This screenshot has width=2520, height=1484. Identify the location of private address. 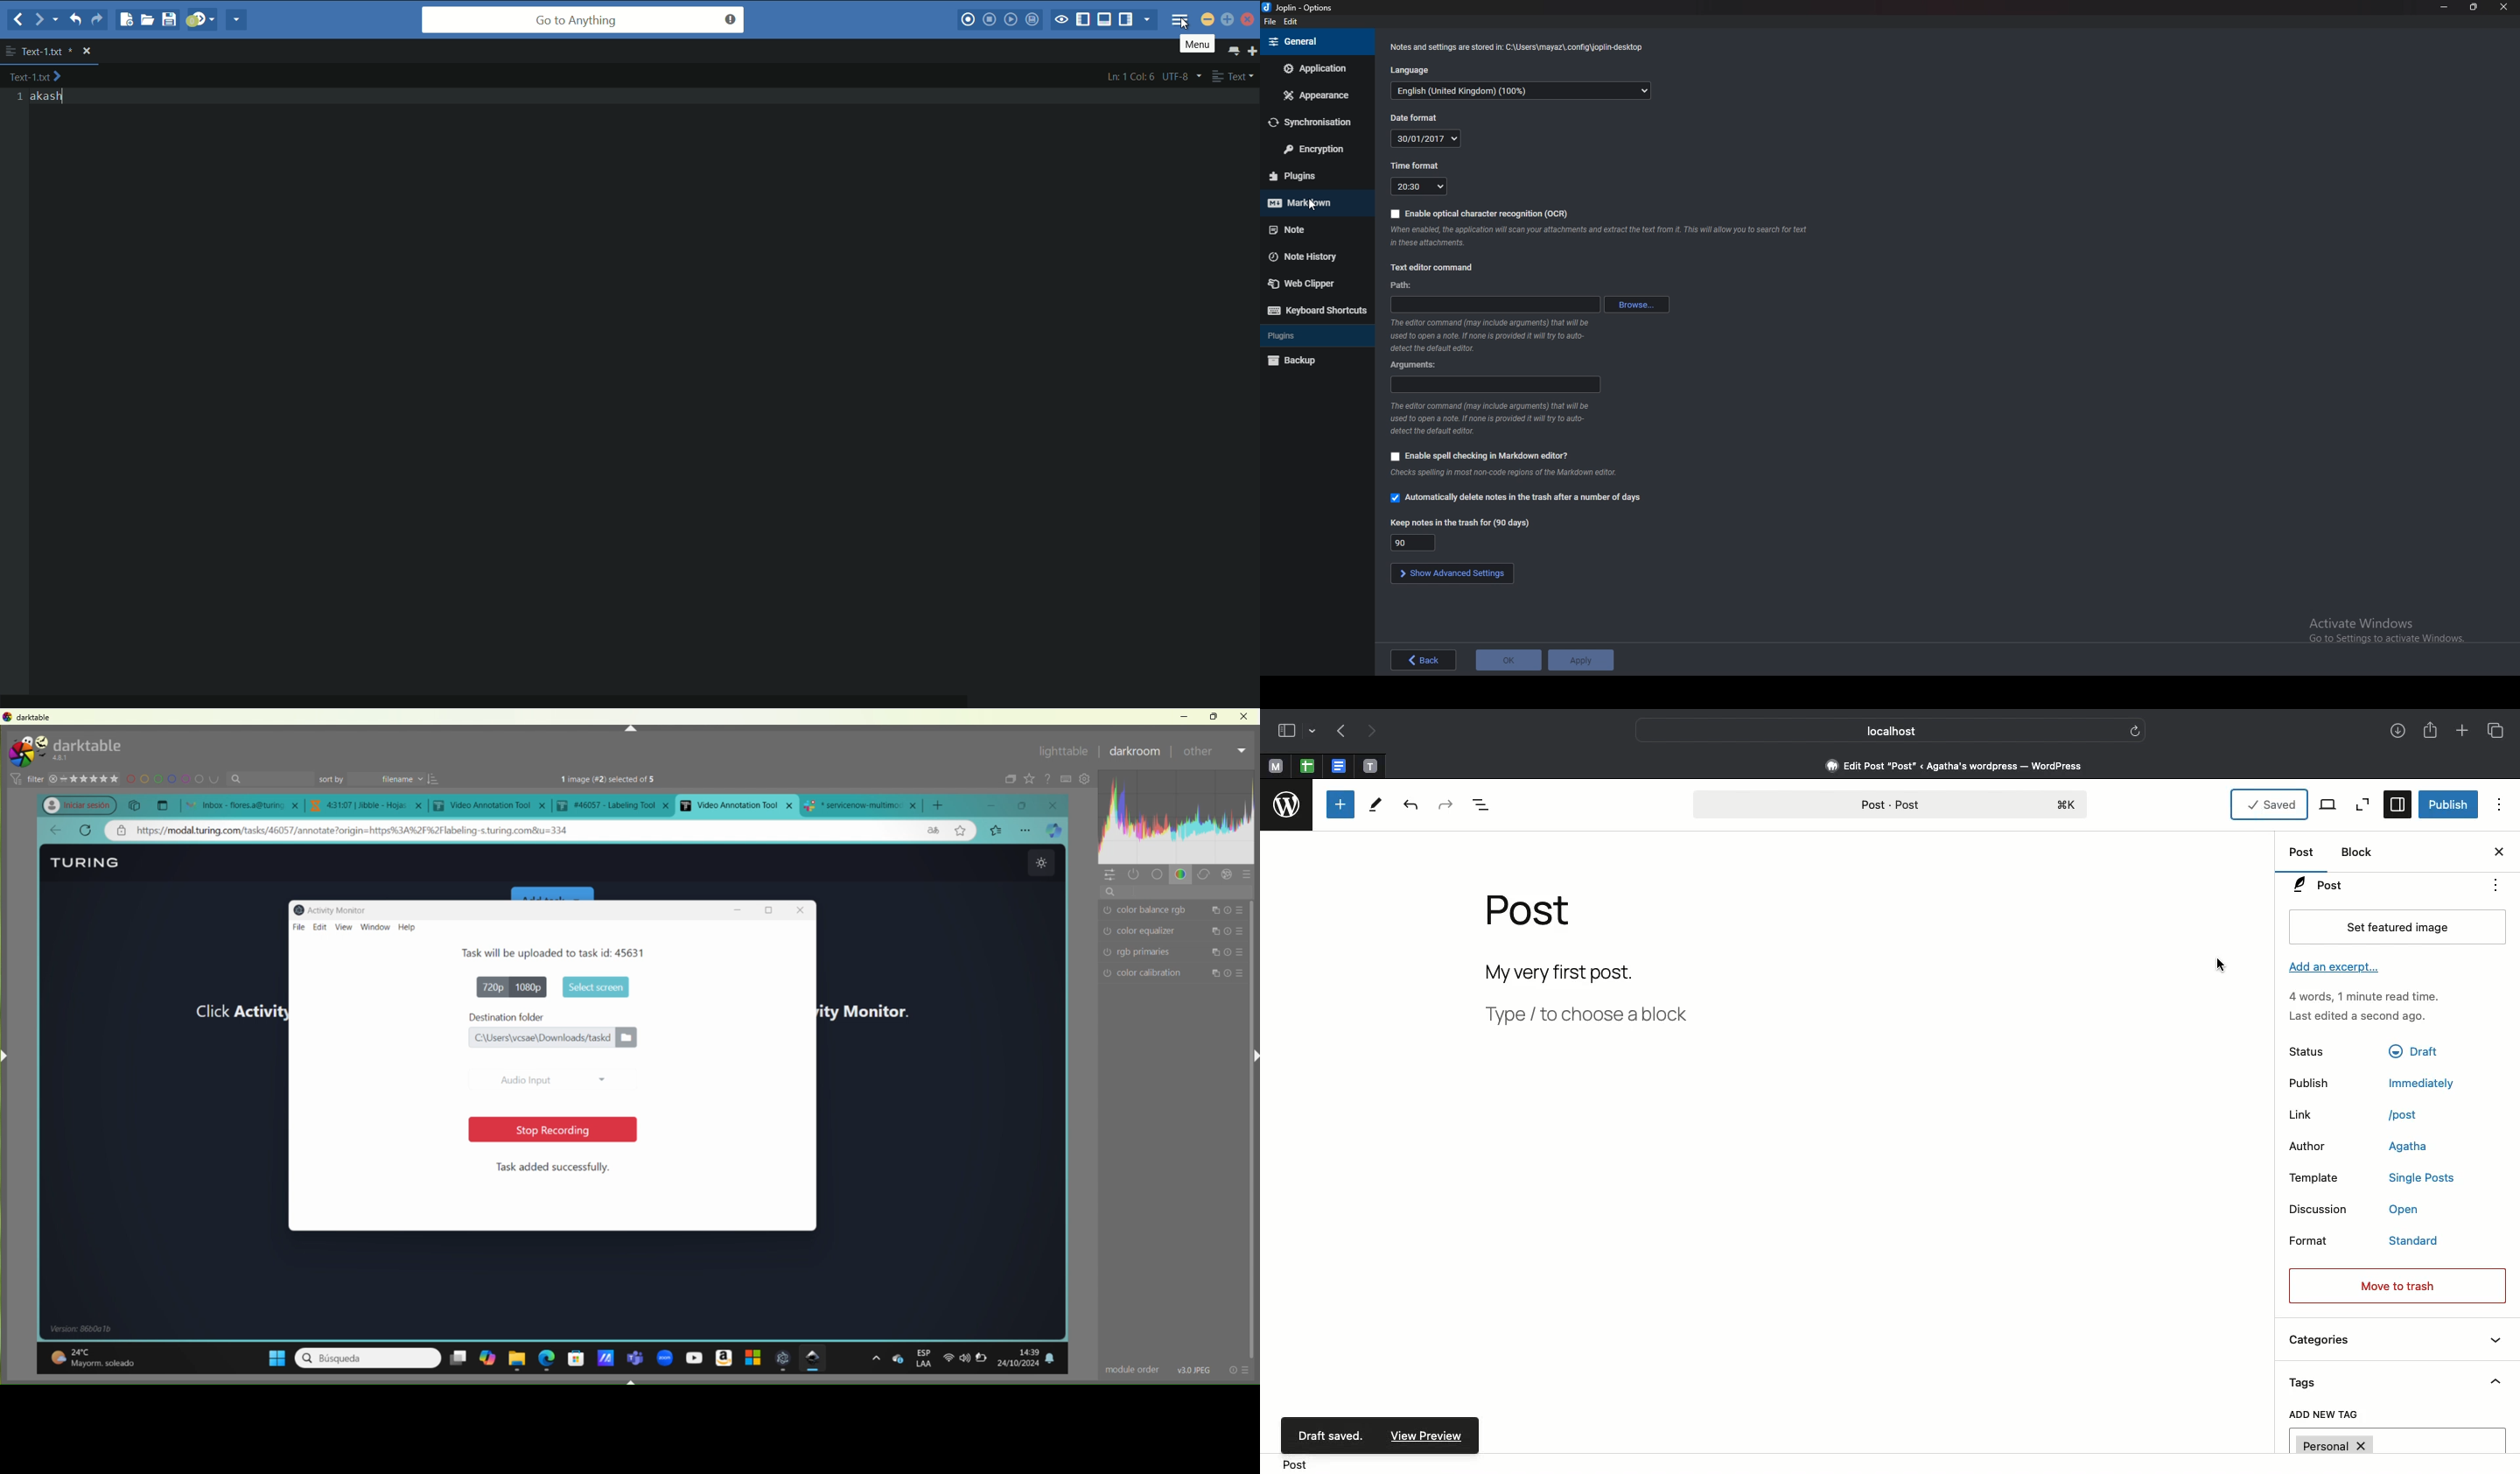
(124, 832).